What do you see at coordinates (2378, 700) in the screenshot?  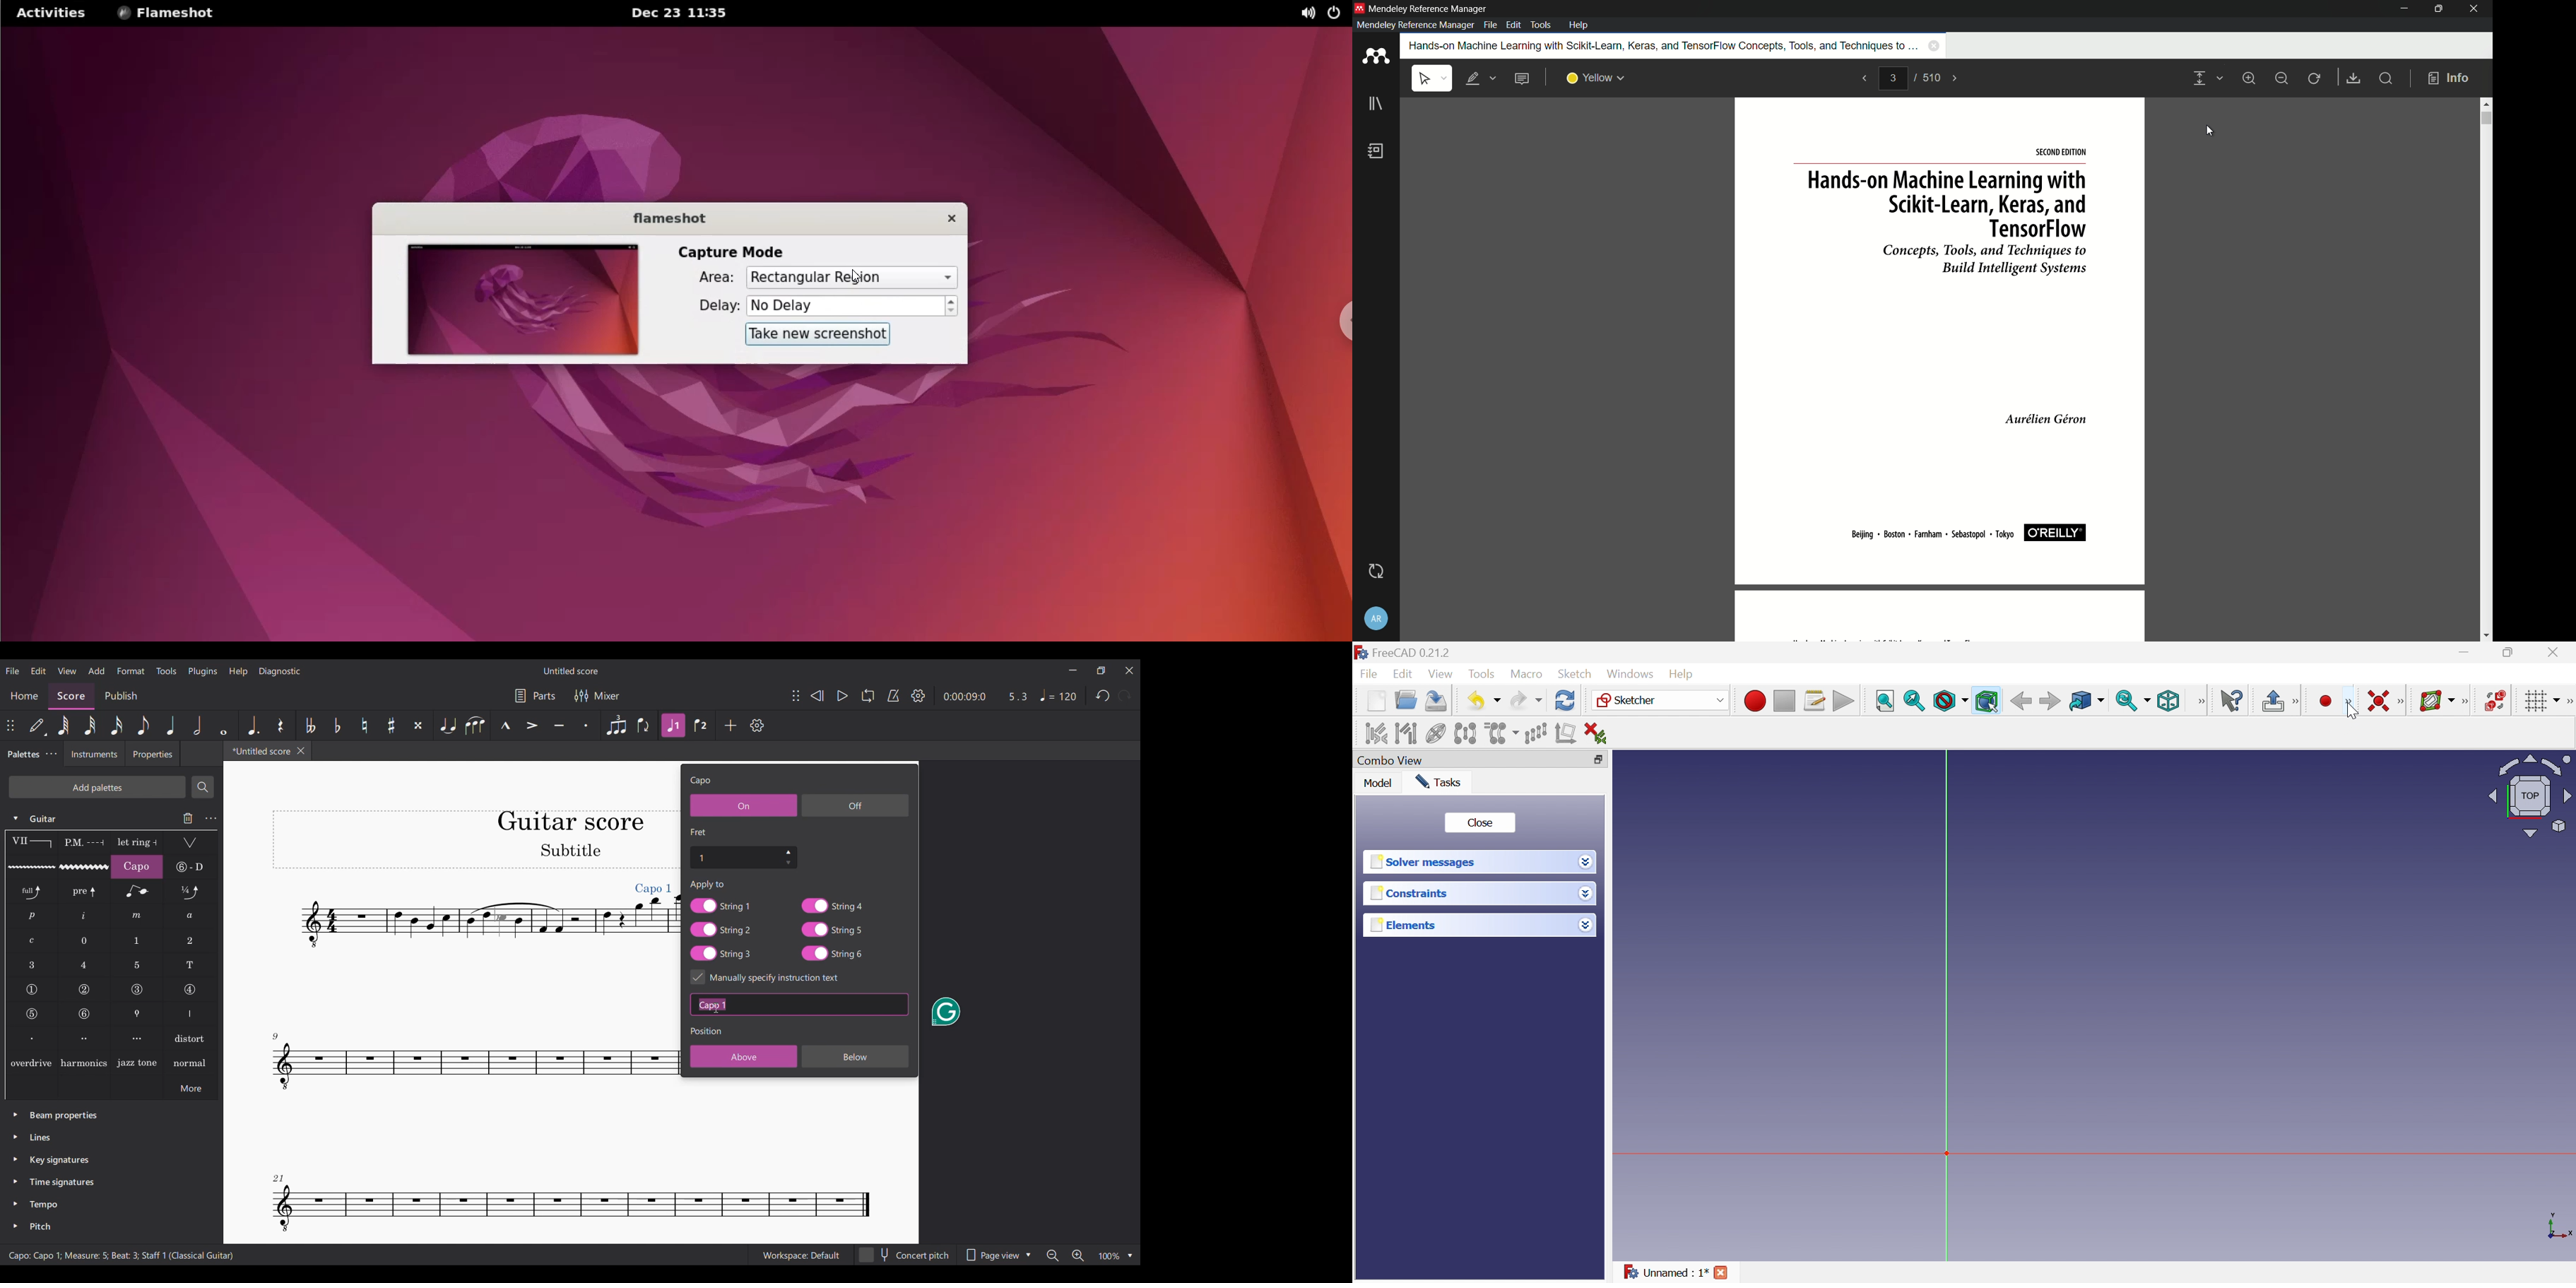 I see `Constrain coincident` at bounding box center [2378, 700].